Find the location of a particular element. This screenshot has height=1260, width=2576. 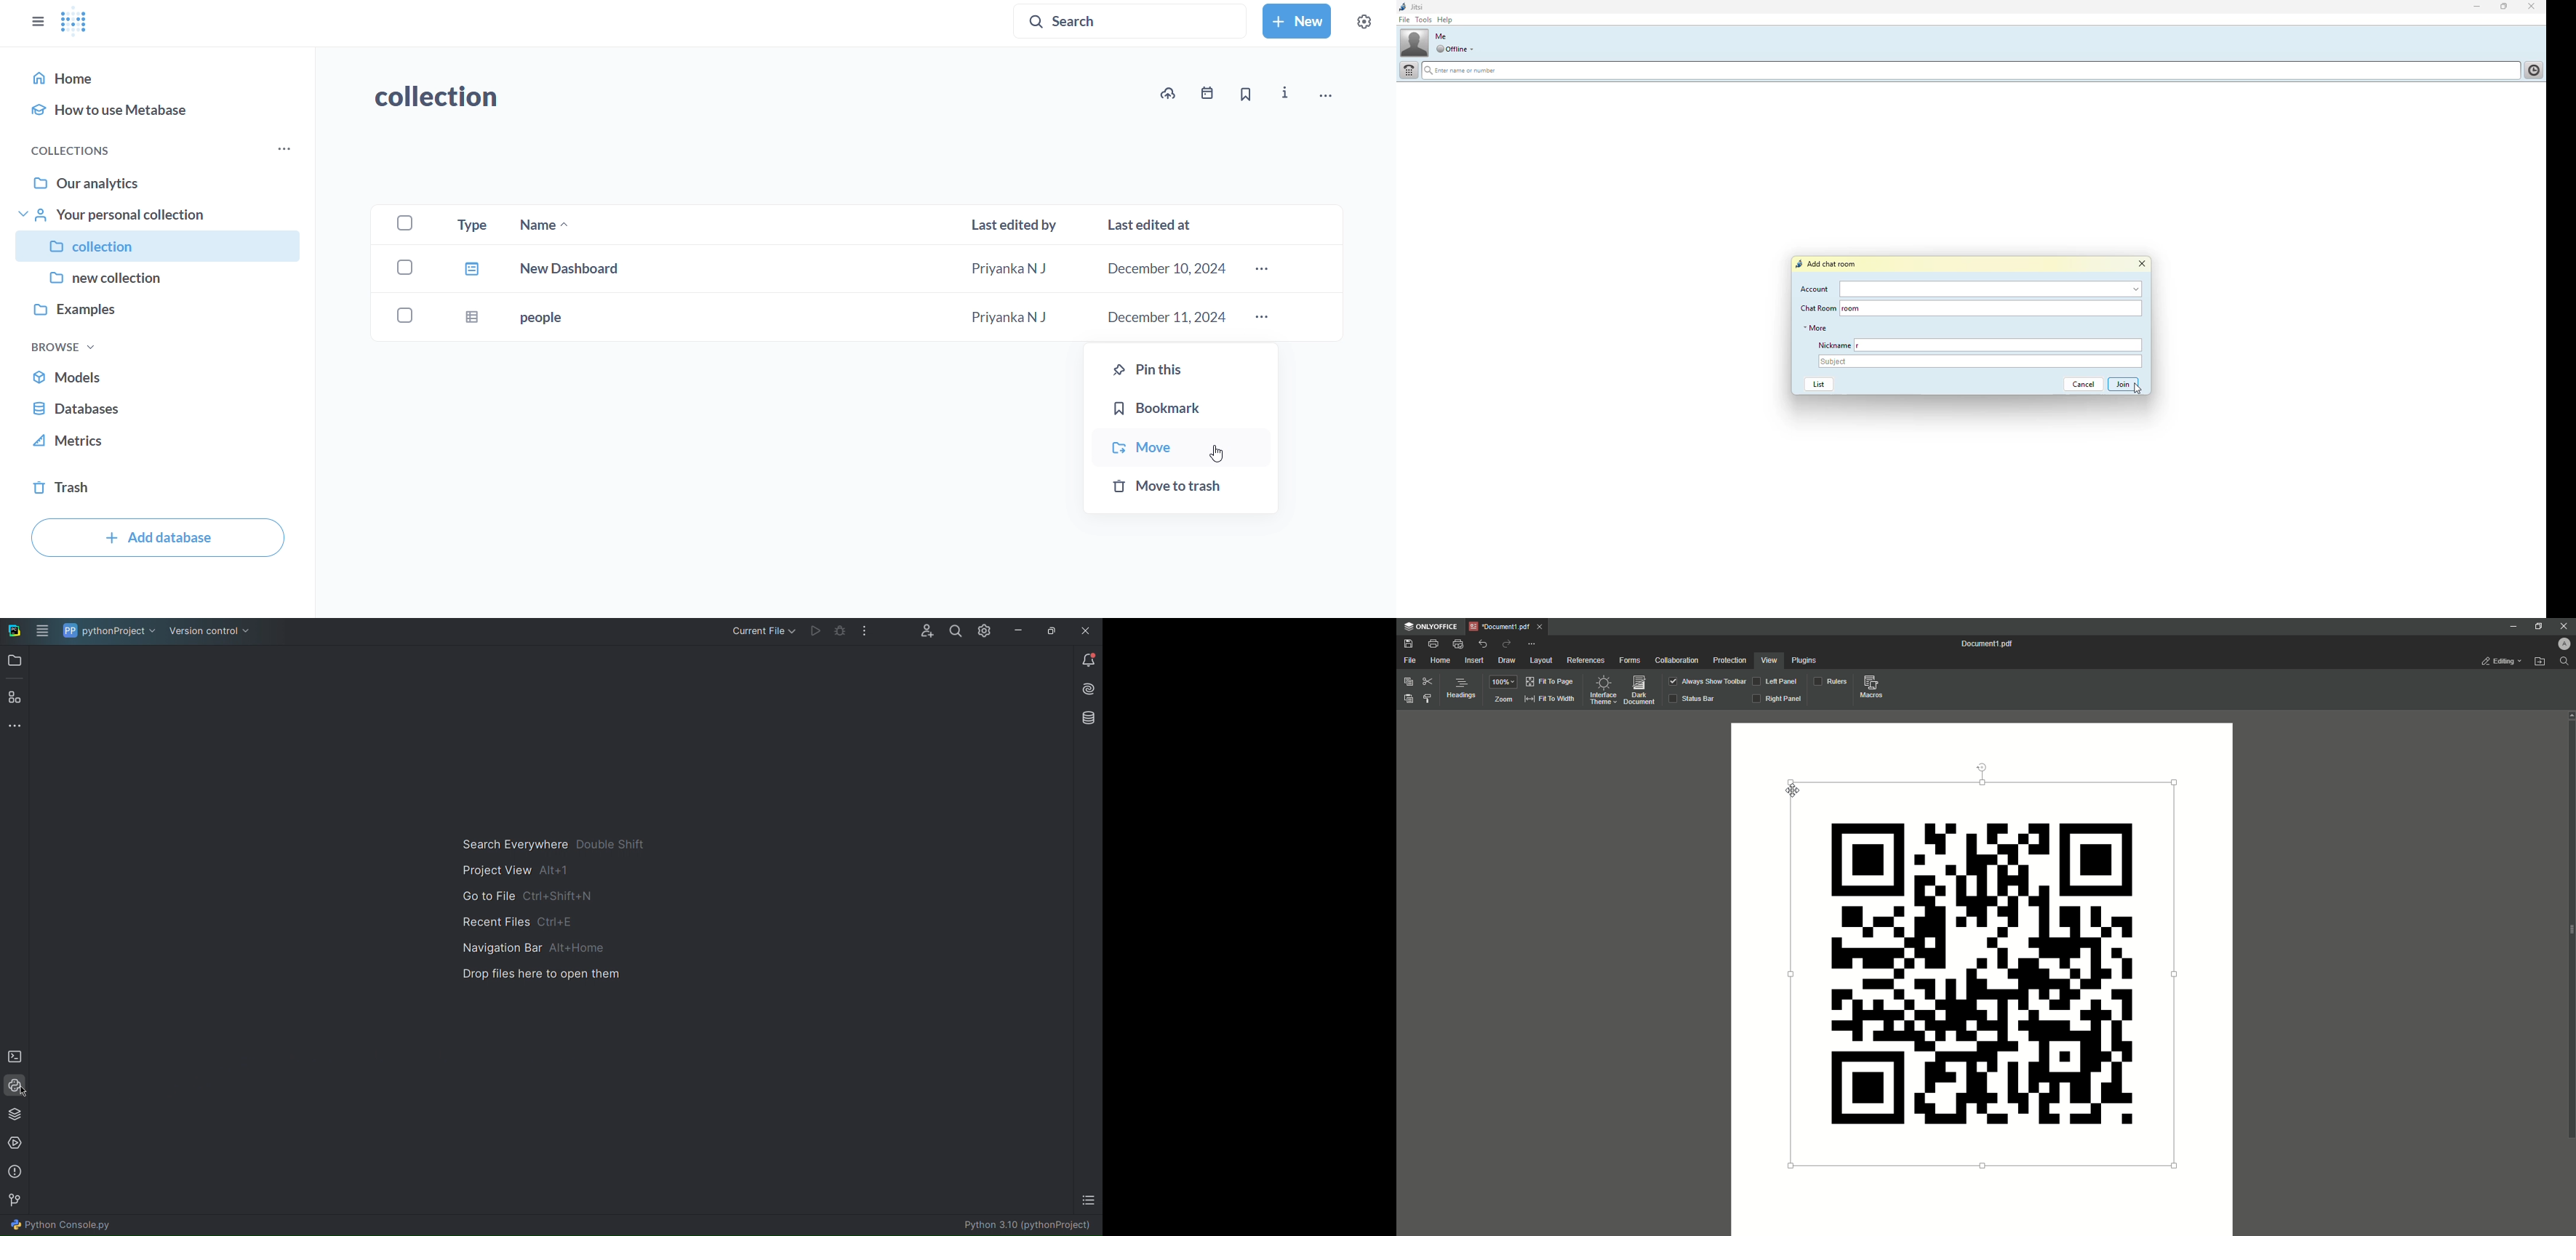

minimize is located at coordinates (2472, 7).